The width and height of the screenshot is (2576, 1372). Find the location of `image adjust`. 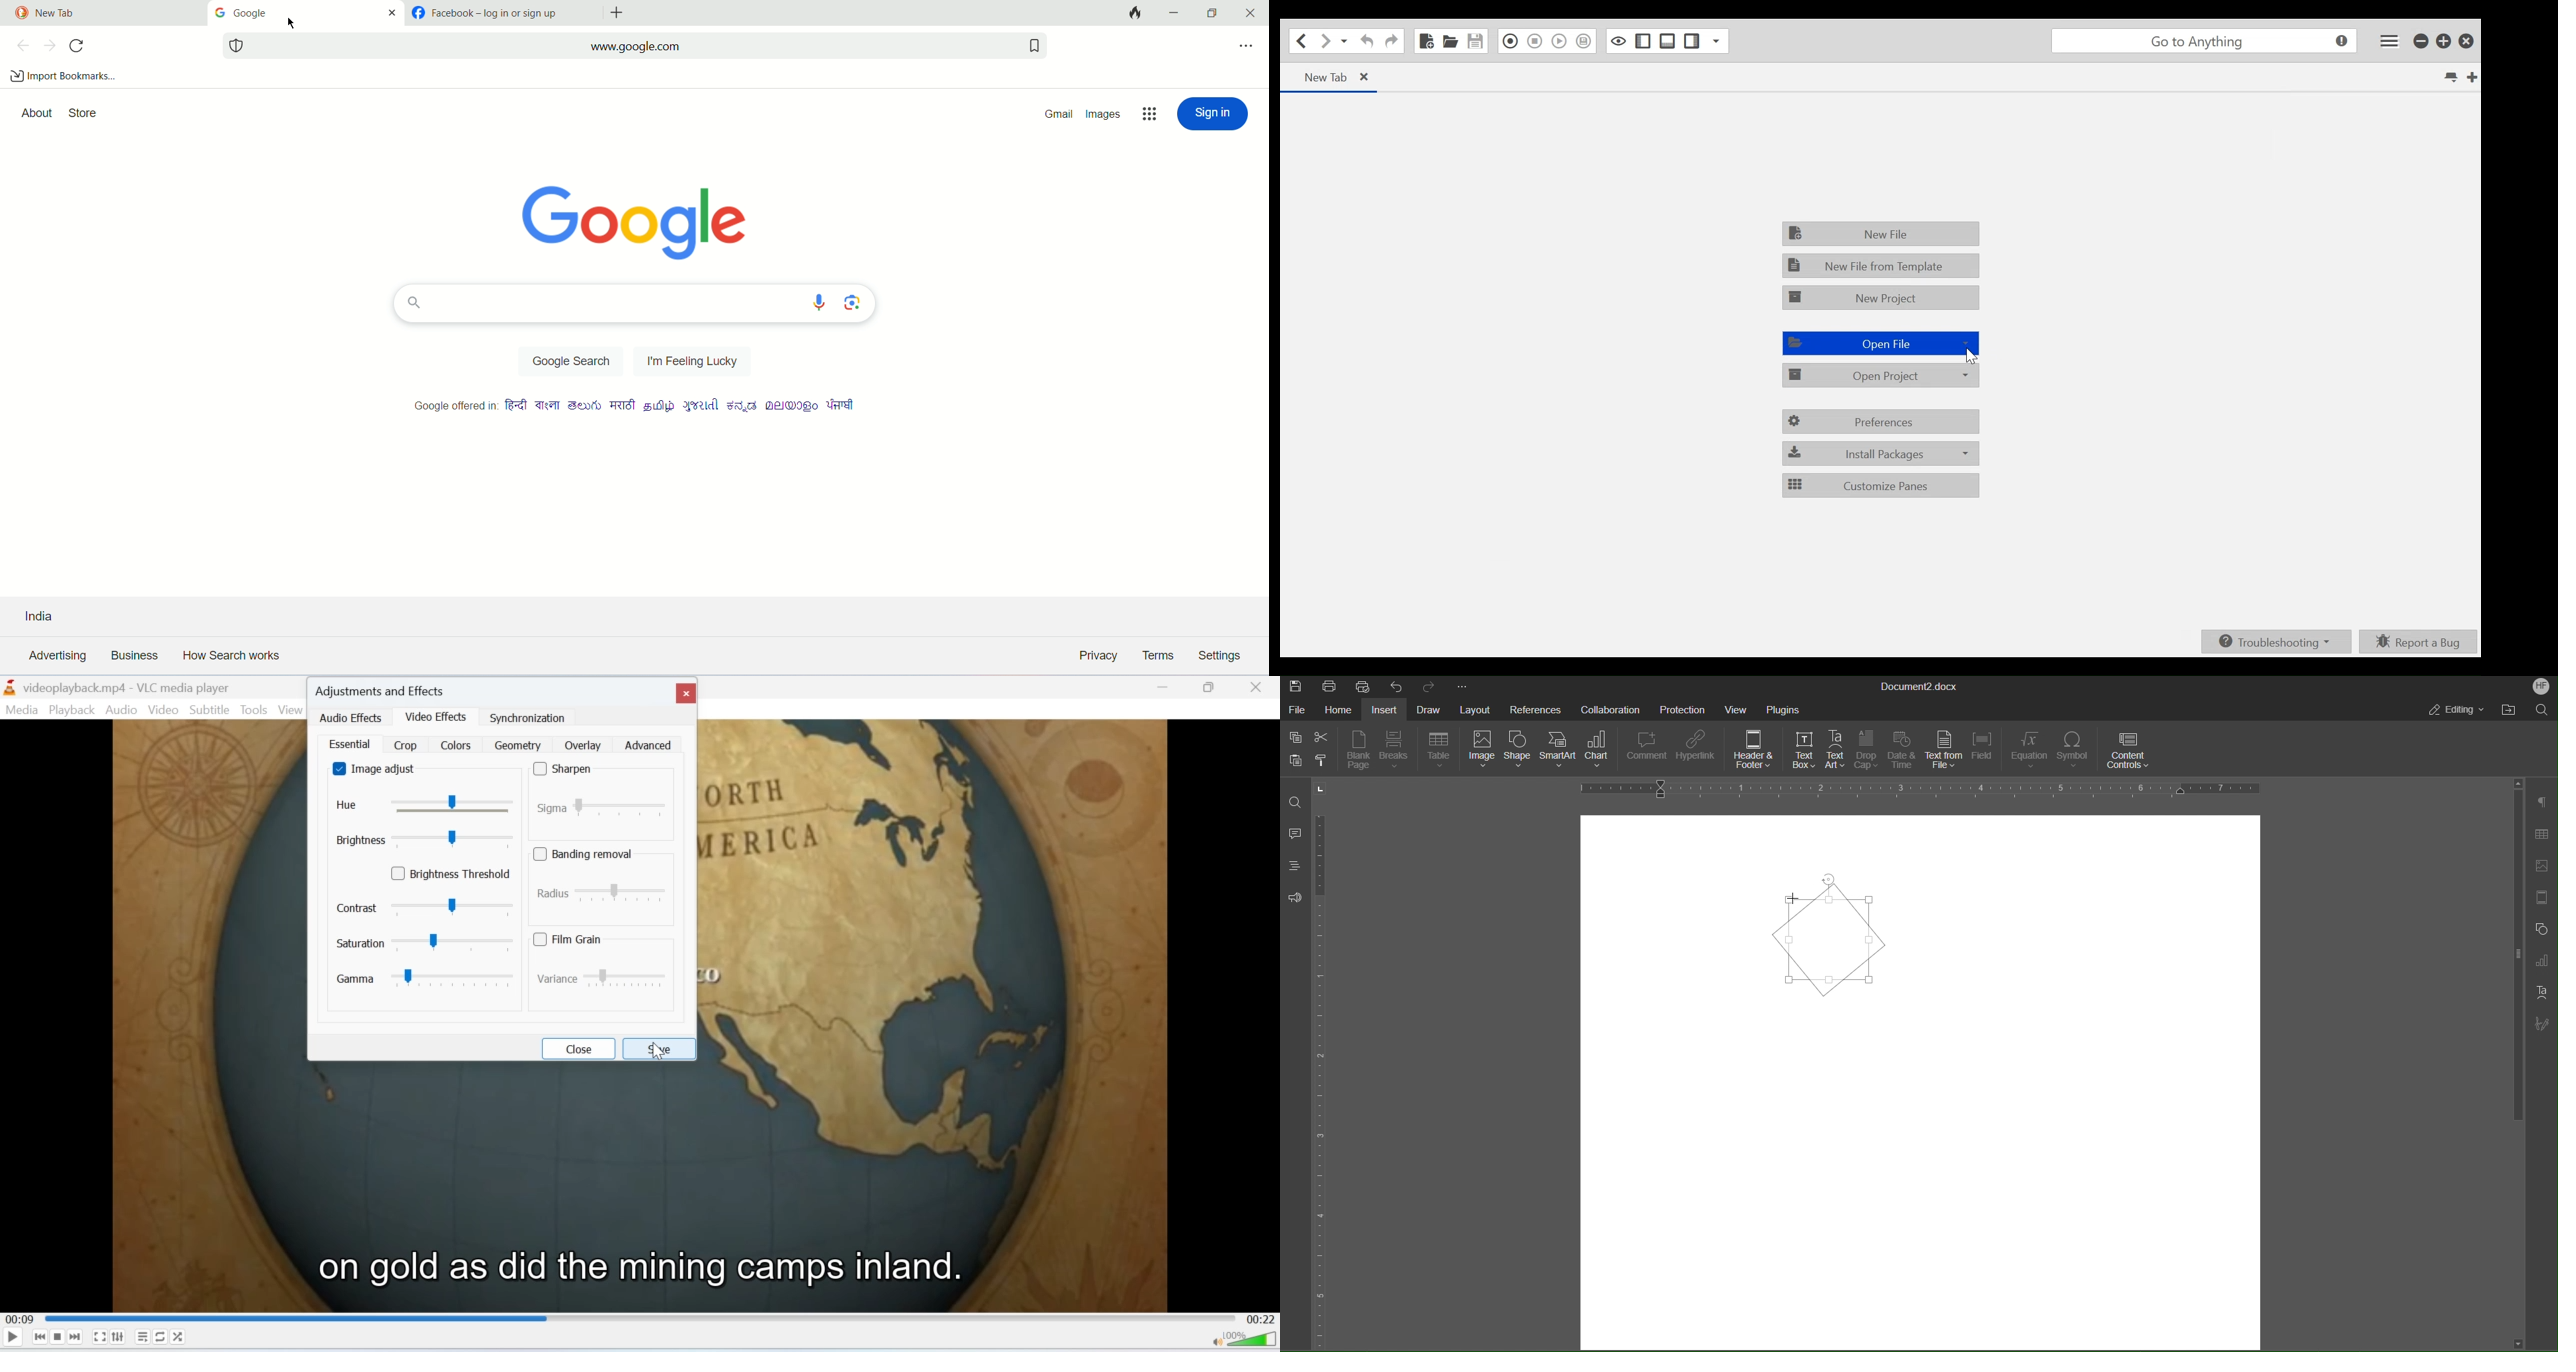

image adjust is located at coordinates (379, 769).